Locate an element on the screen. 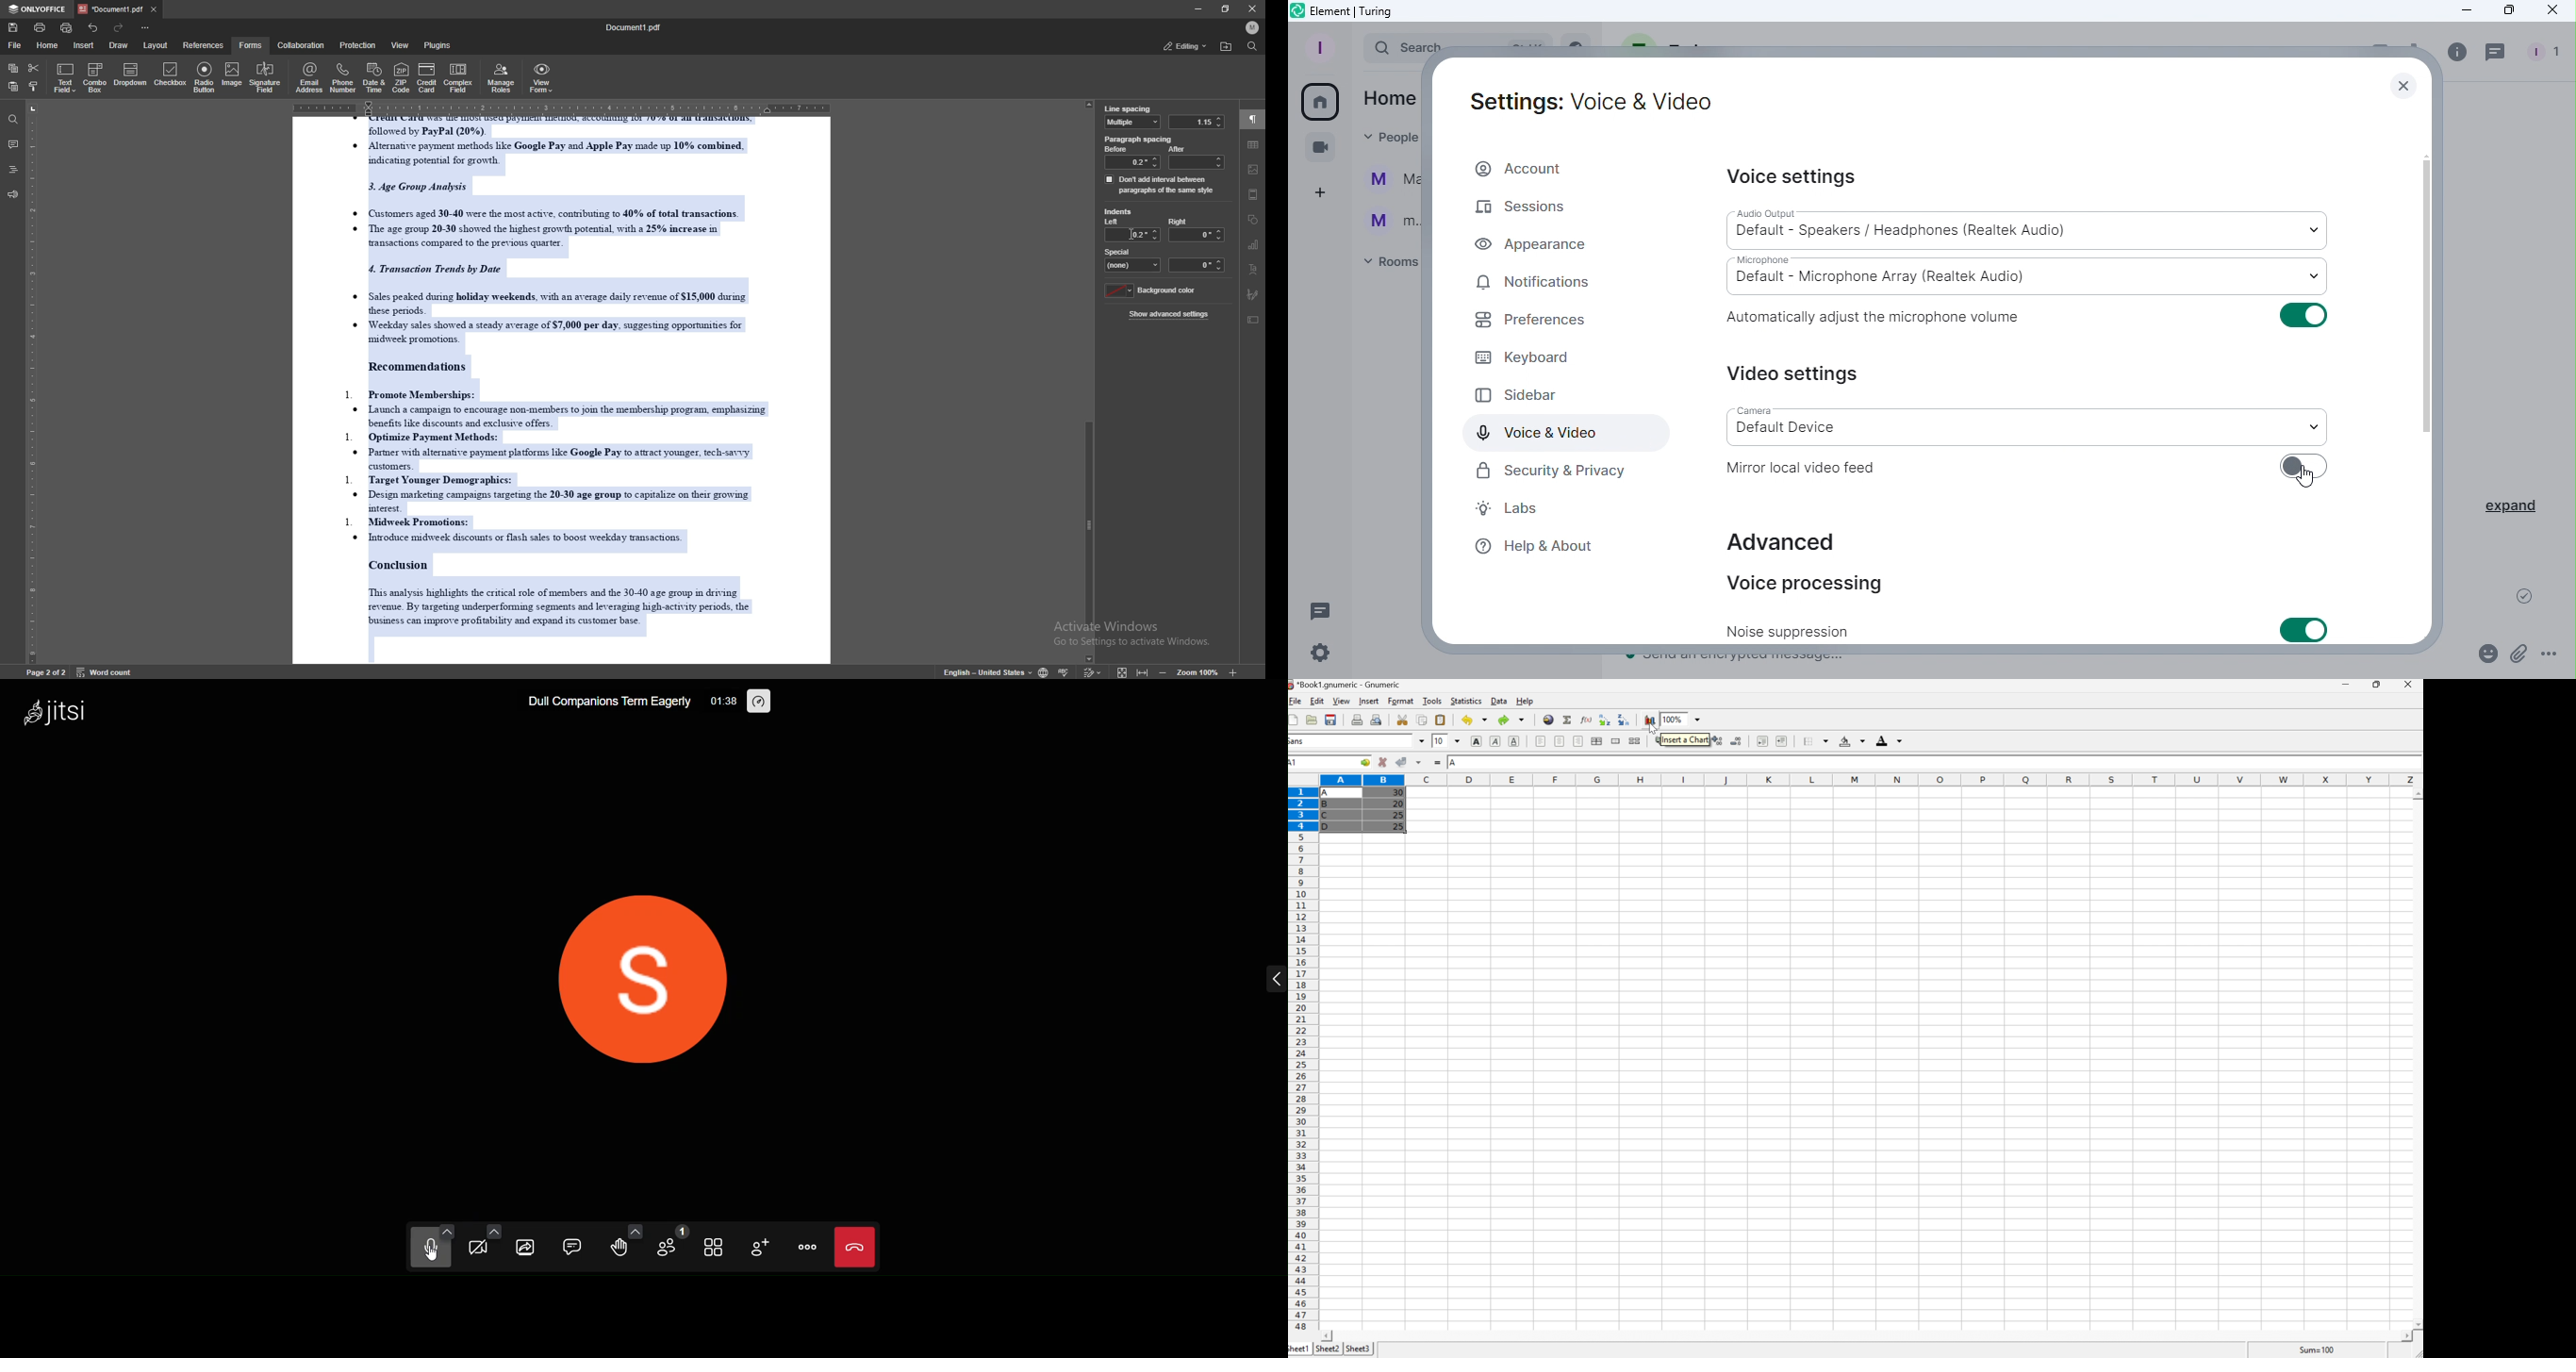 The height and width of the screenshot is (1372, 2576). Restore Down is located at coordinates (2379, 684).